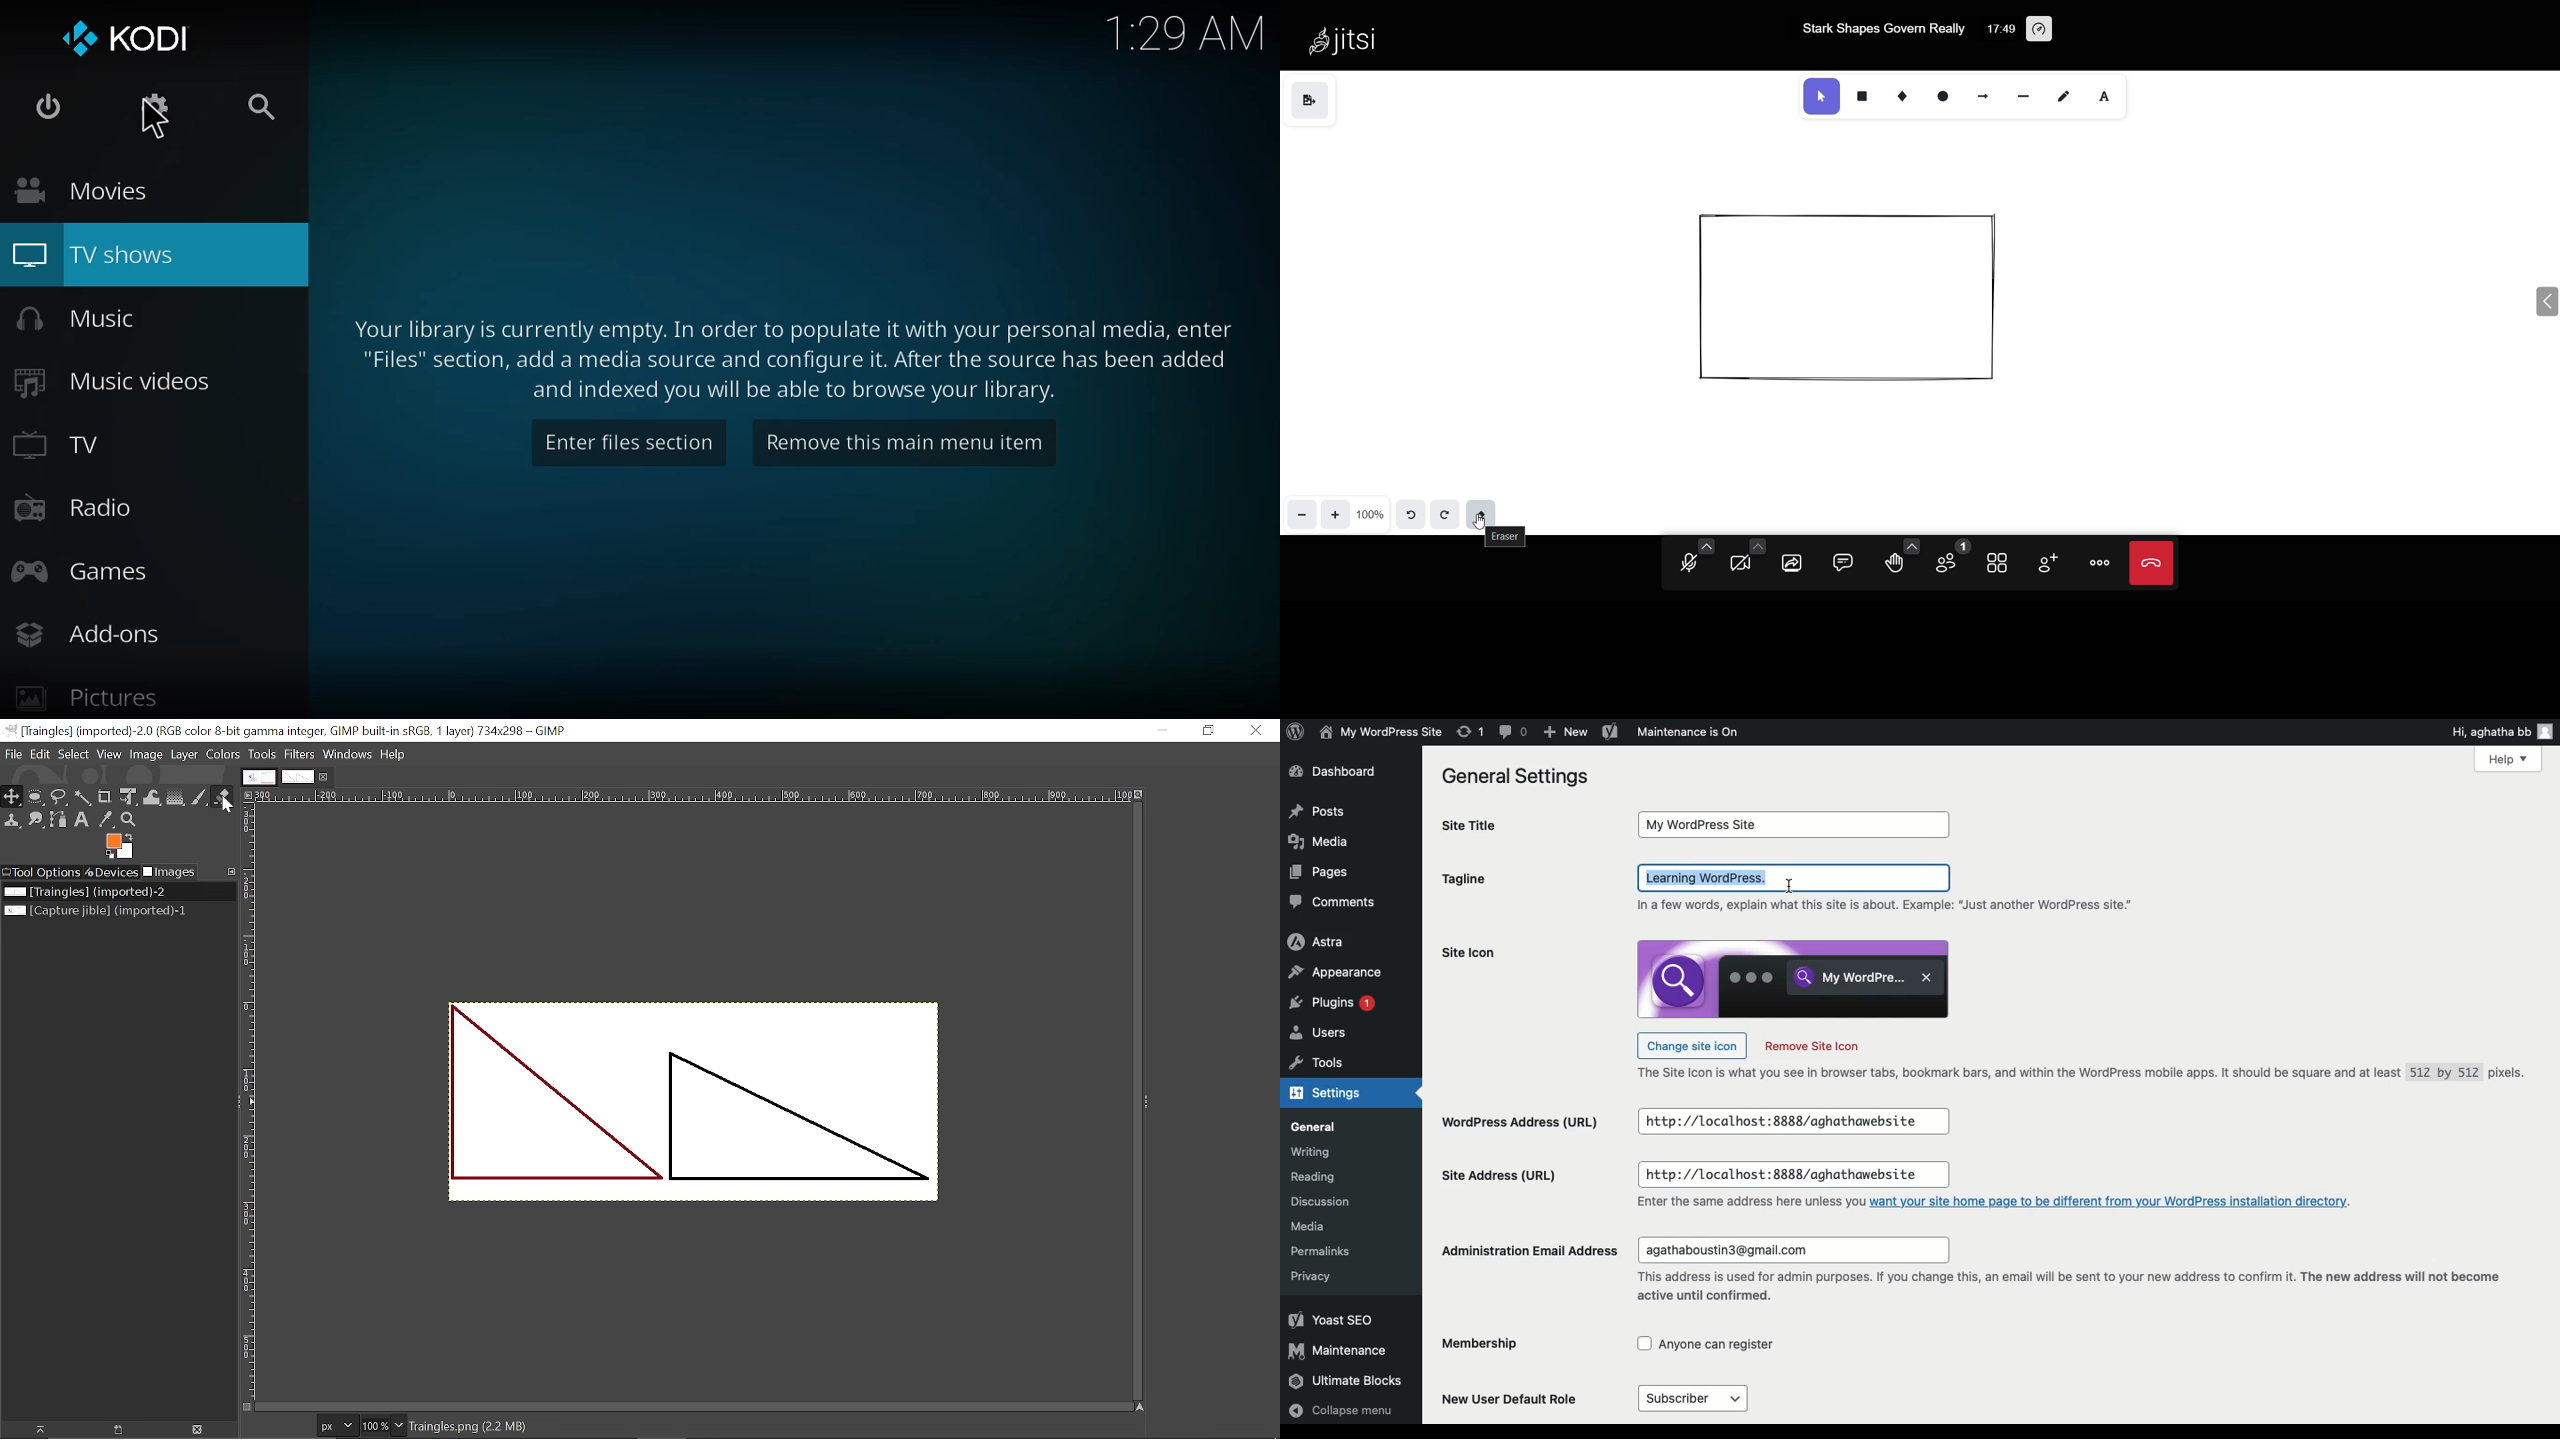 The height and width of the screenshot is (1456, 2576). Describe the element at coordinates (1515, 732) in the screenshot. I see `Comment` at that location.